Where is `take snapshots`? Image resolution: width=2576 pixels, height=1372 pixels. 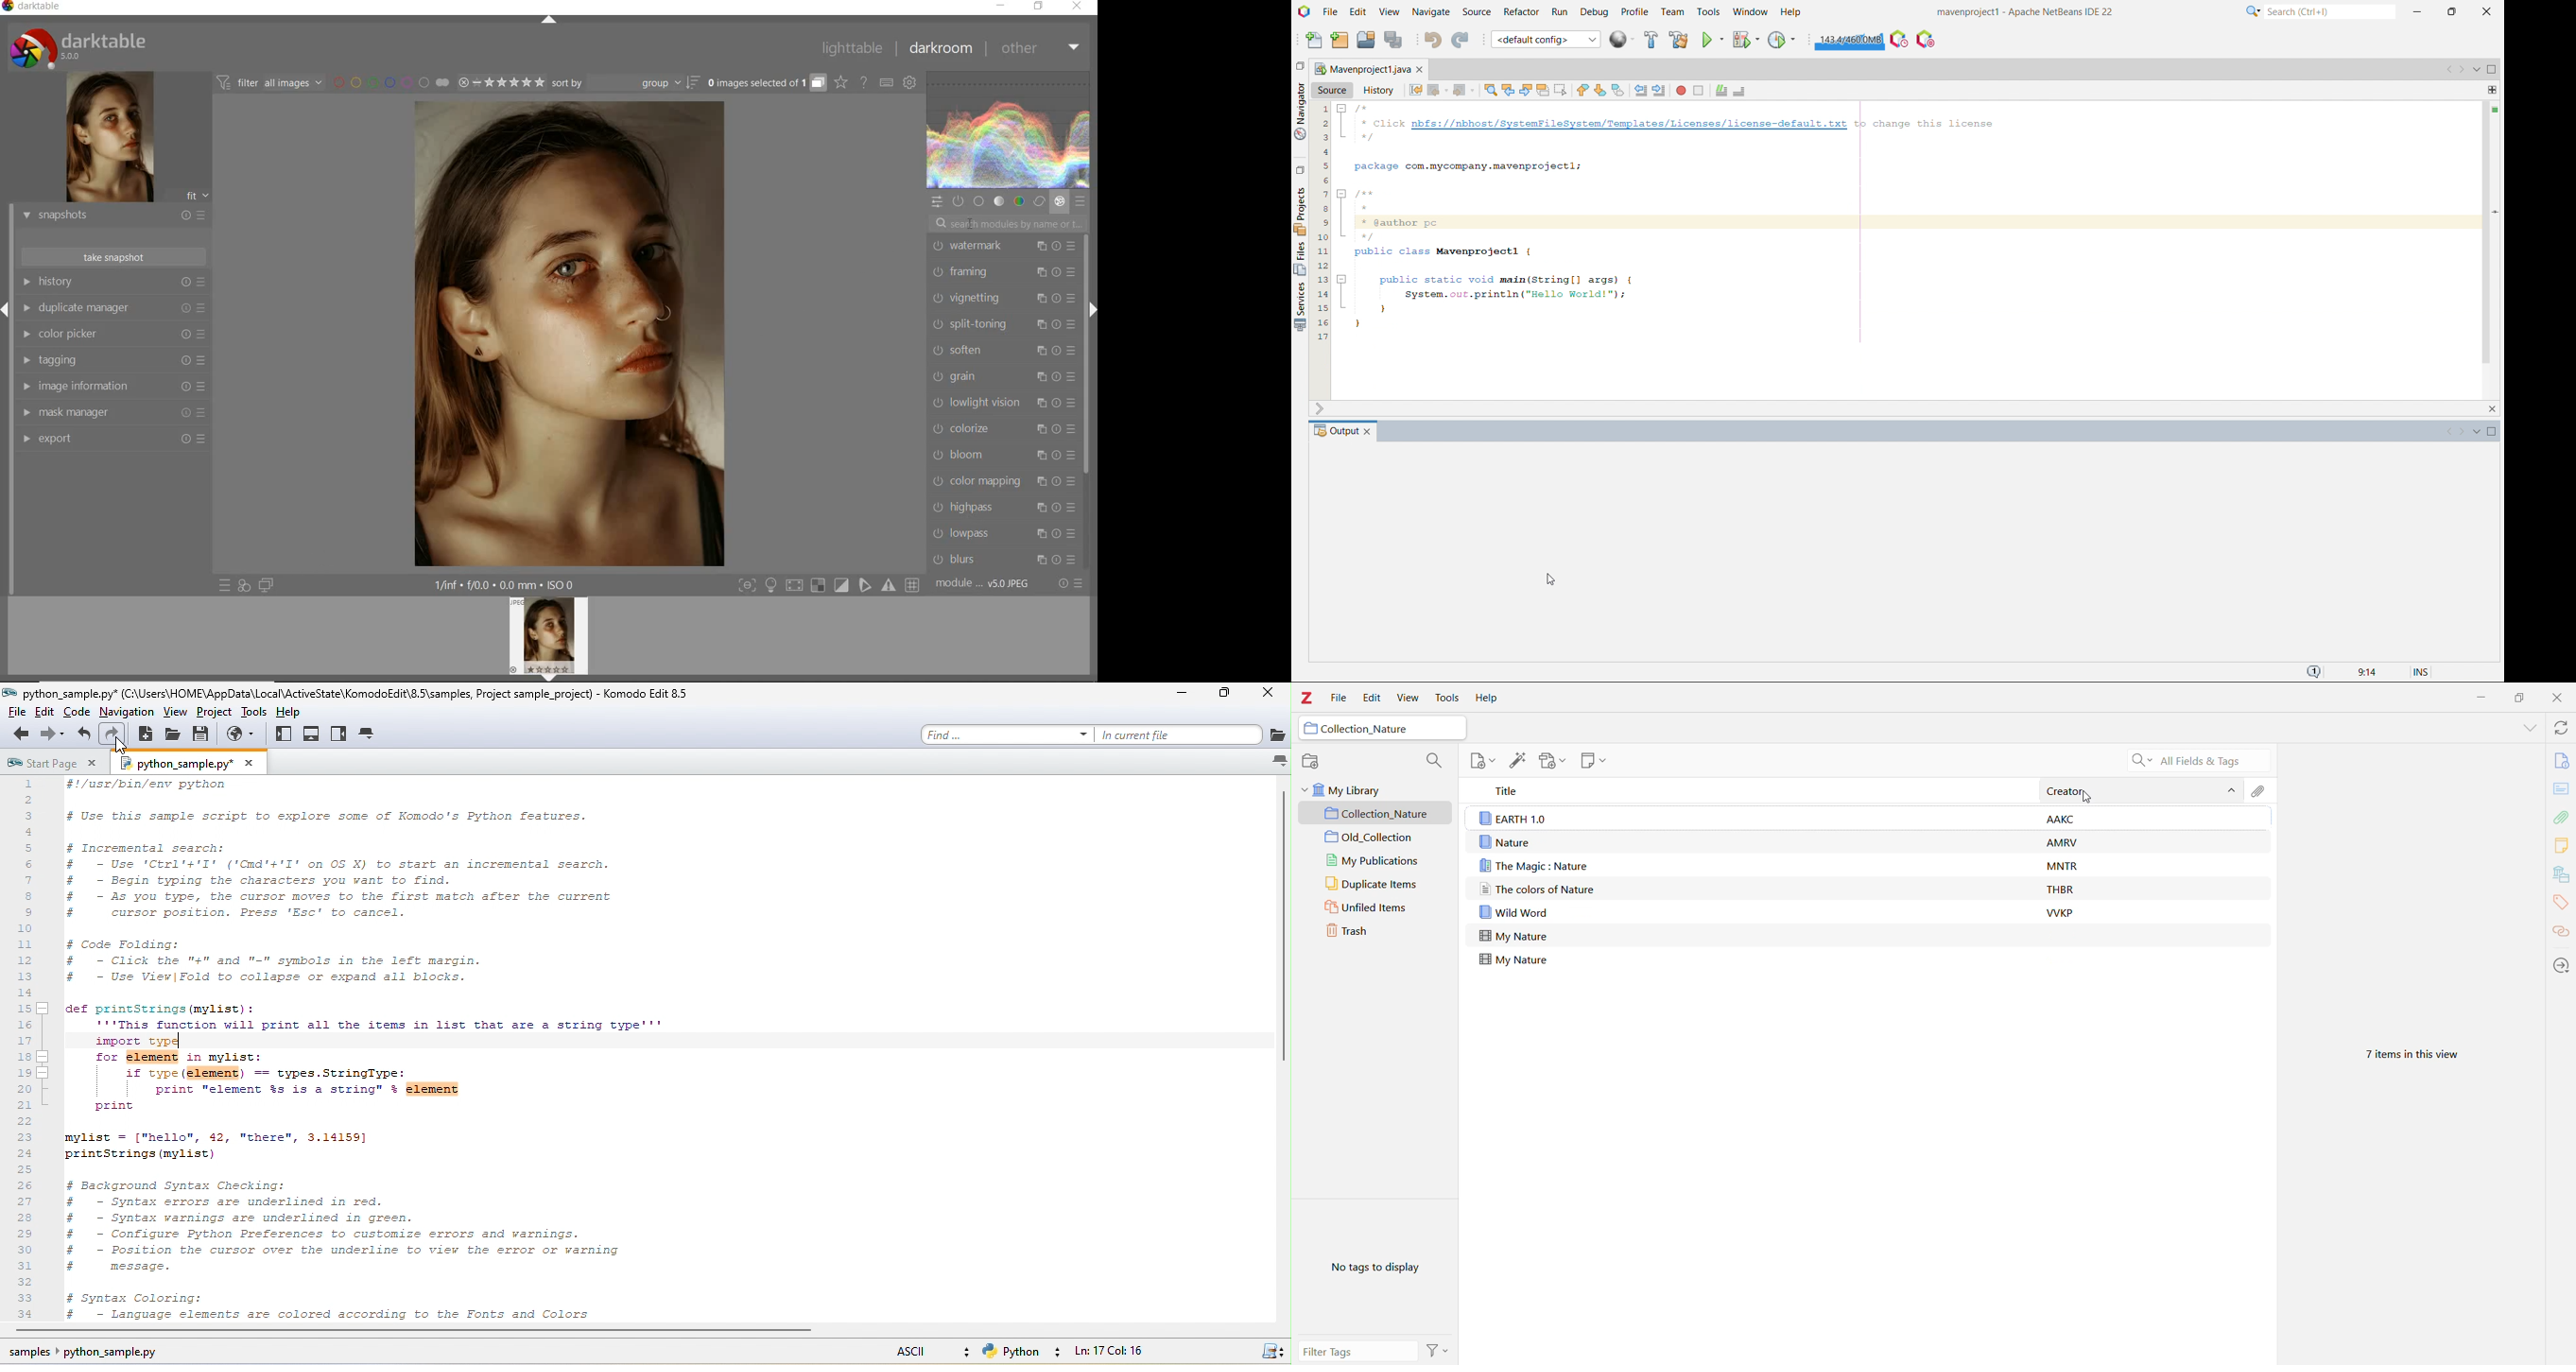
take snapshots is located at coordinates (114, 257).